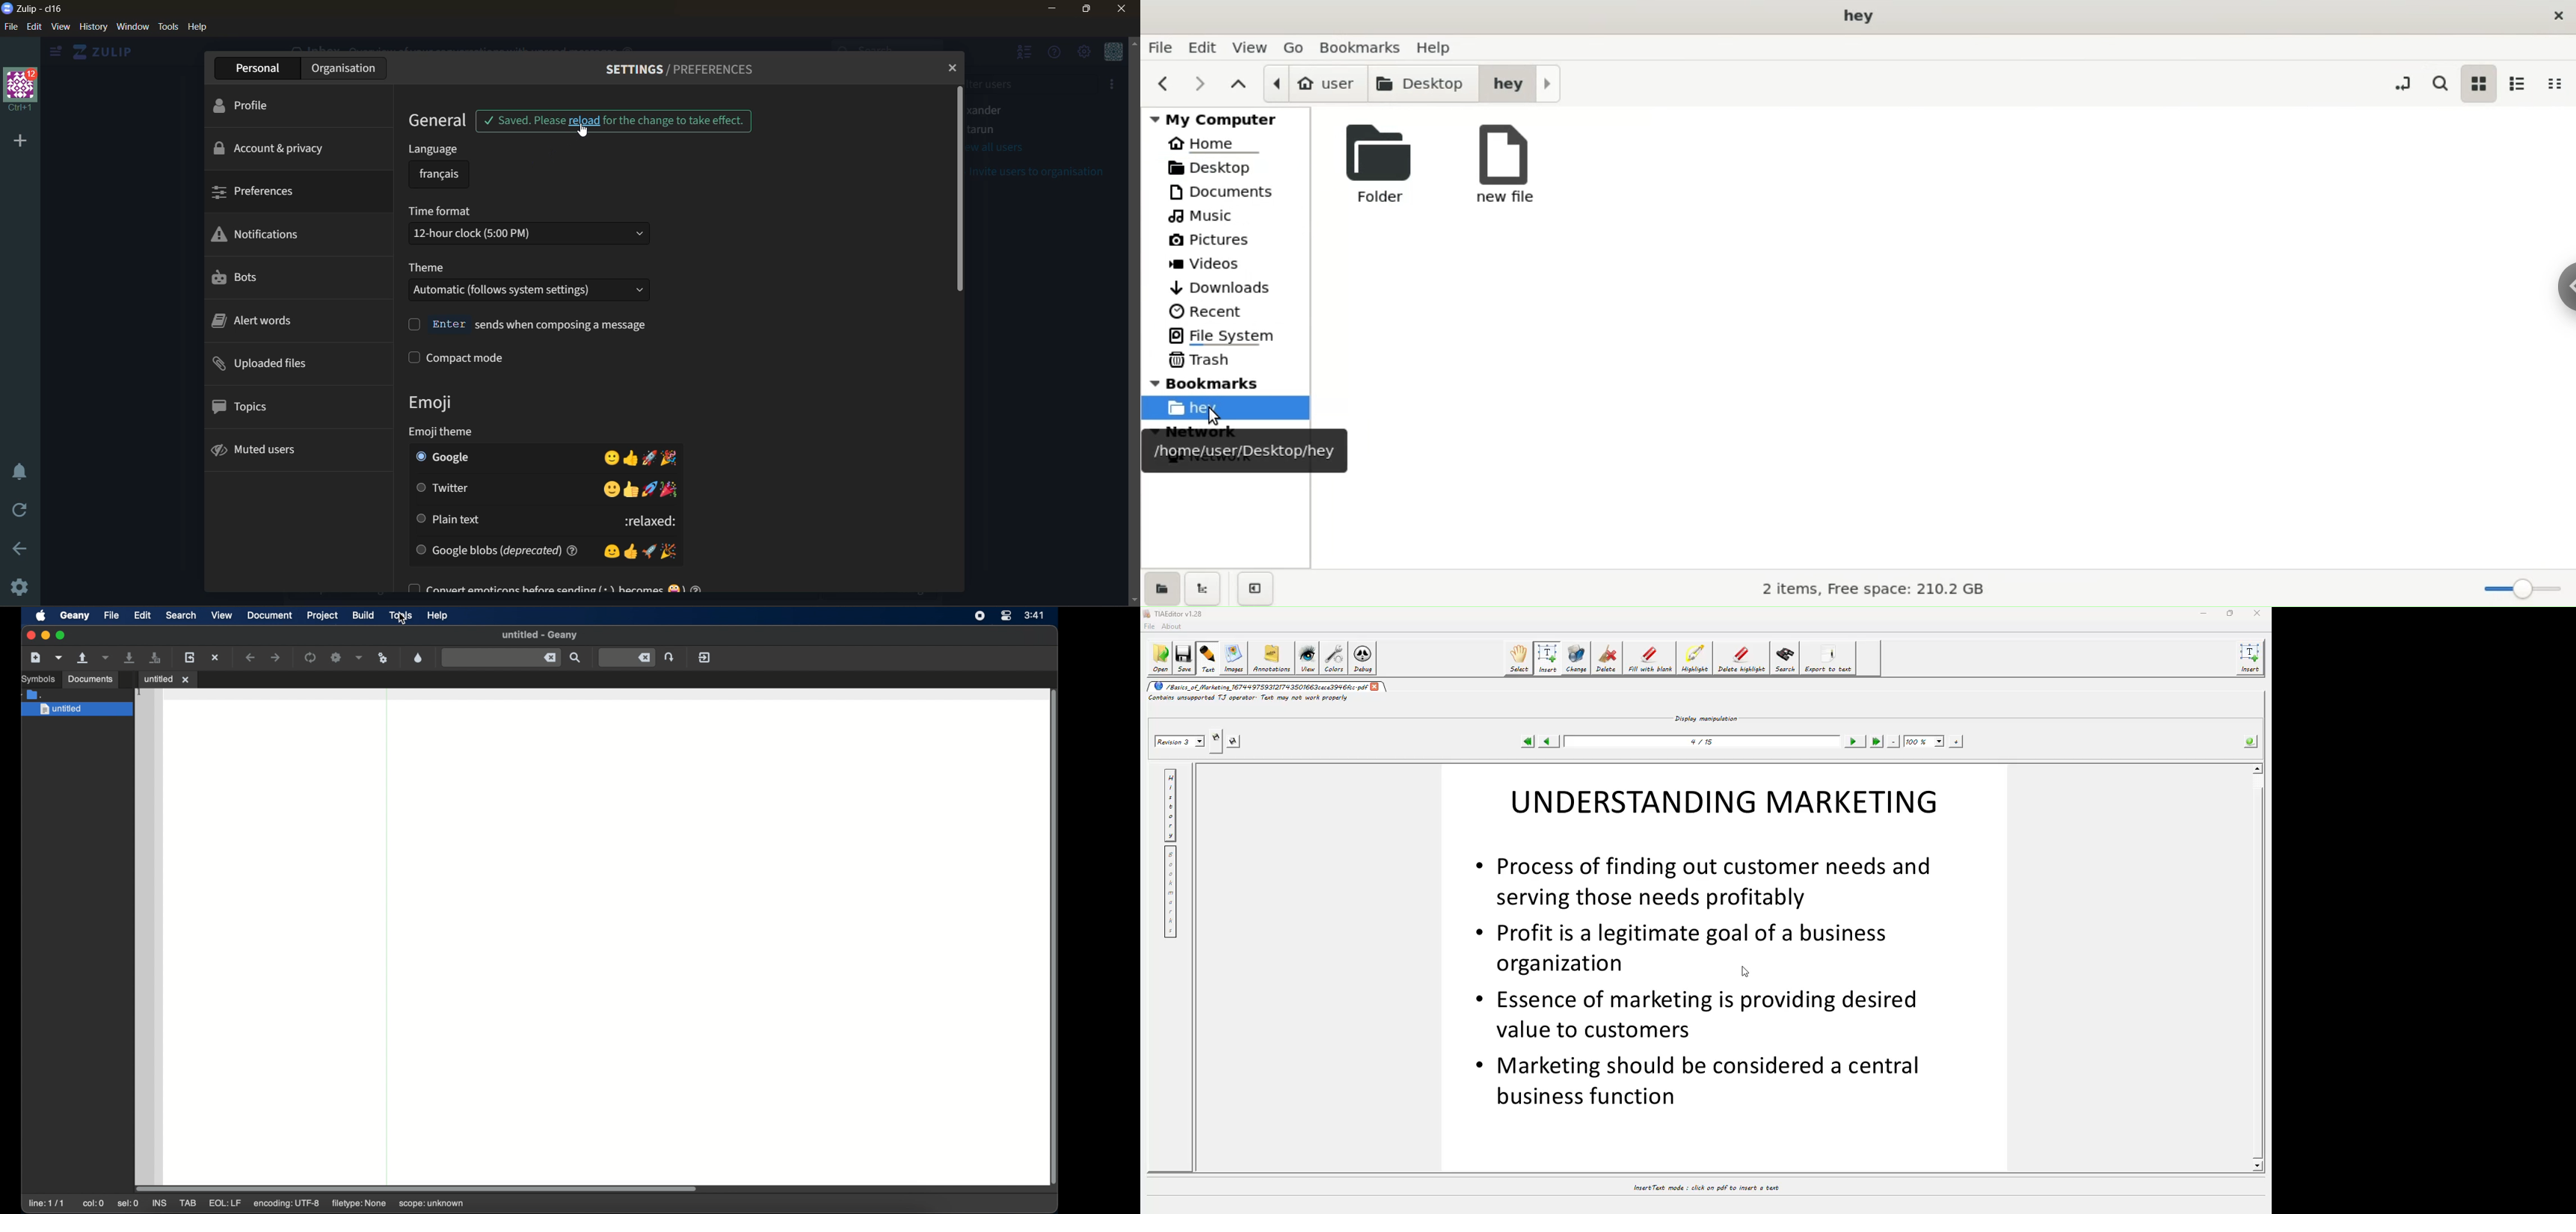 This screenshot has height=1232, width=2576. What do you see at coordinates (955, 68) in the screenshot?
I see `close` at bounding box center [955, 68].